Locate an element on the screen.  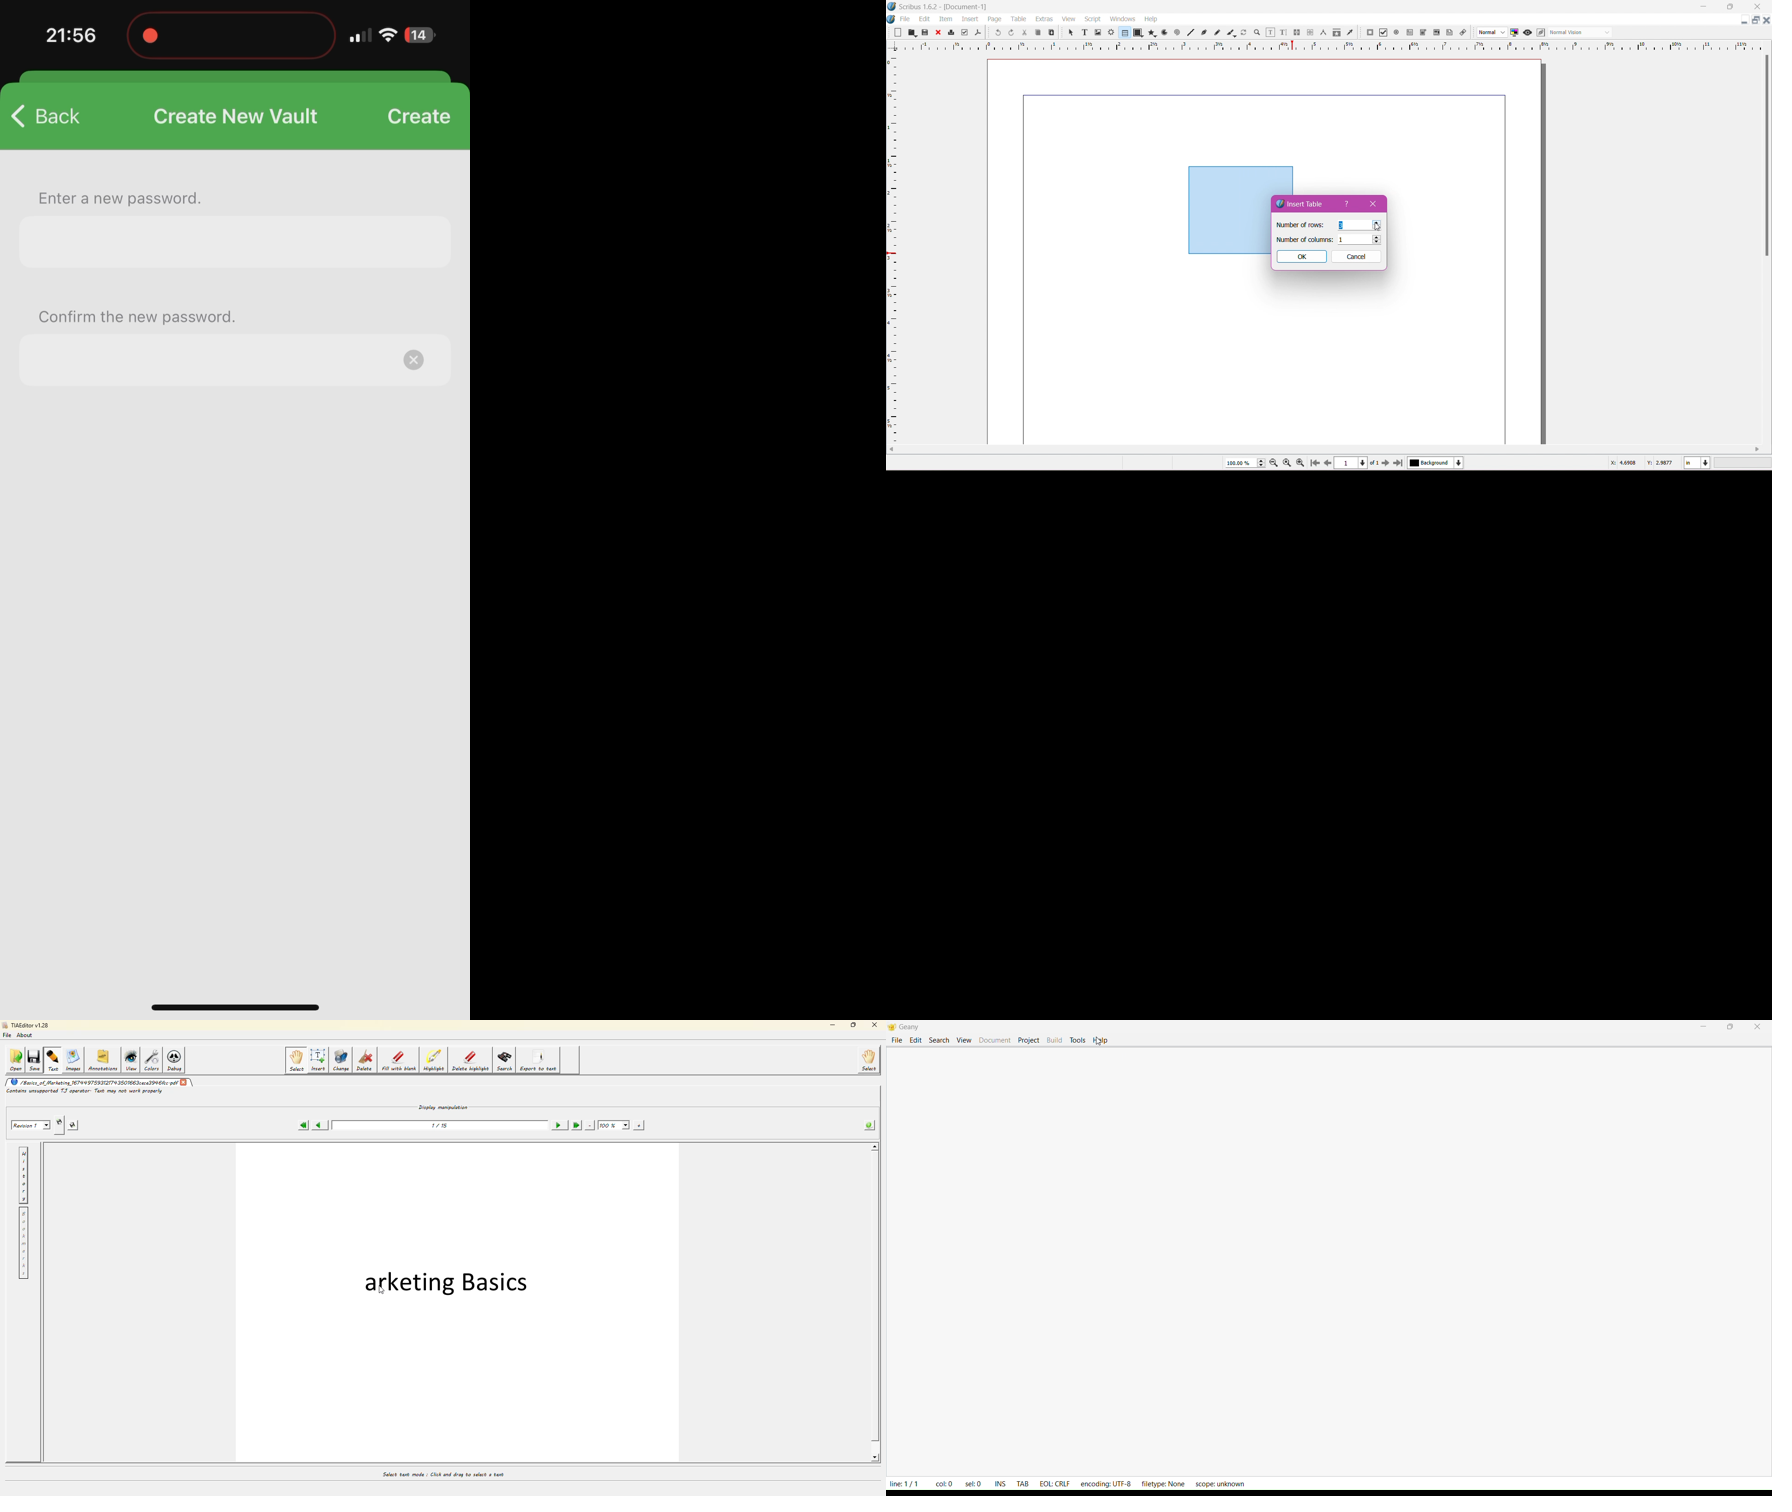
Link Annotation is located at coordinates (1461, 32).